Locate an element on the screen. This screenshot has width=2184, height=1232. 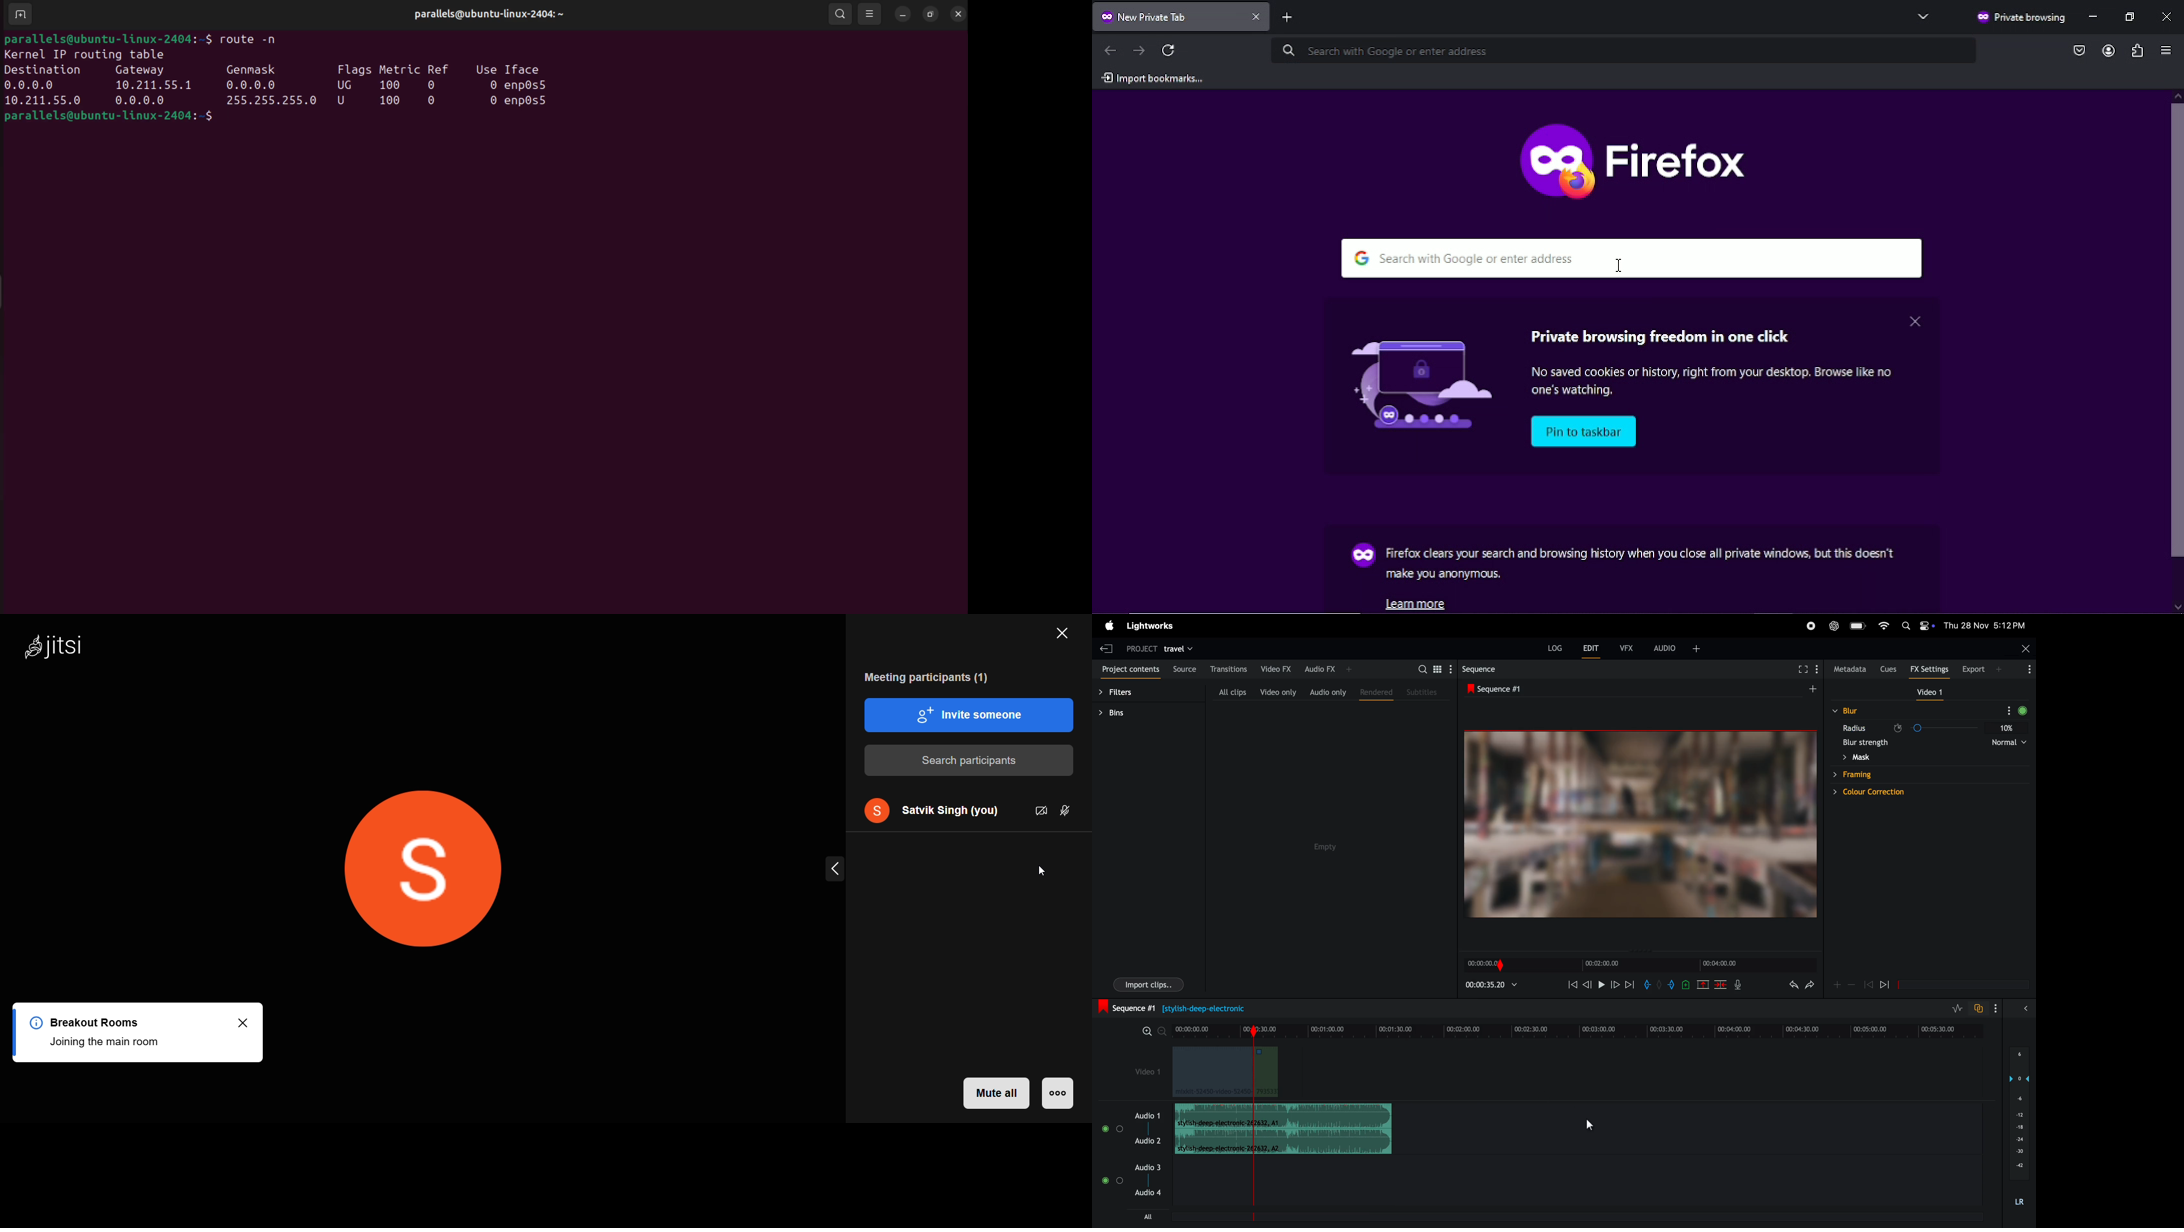
video is located at coordinates (1929, 693).